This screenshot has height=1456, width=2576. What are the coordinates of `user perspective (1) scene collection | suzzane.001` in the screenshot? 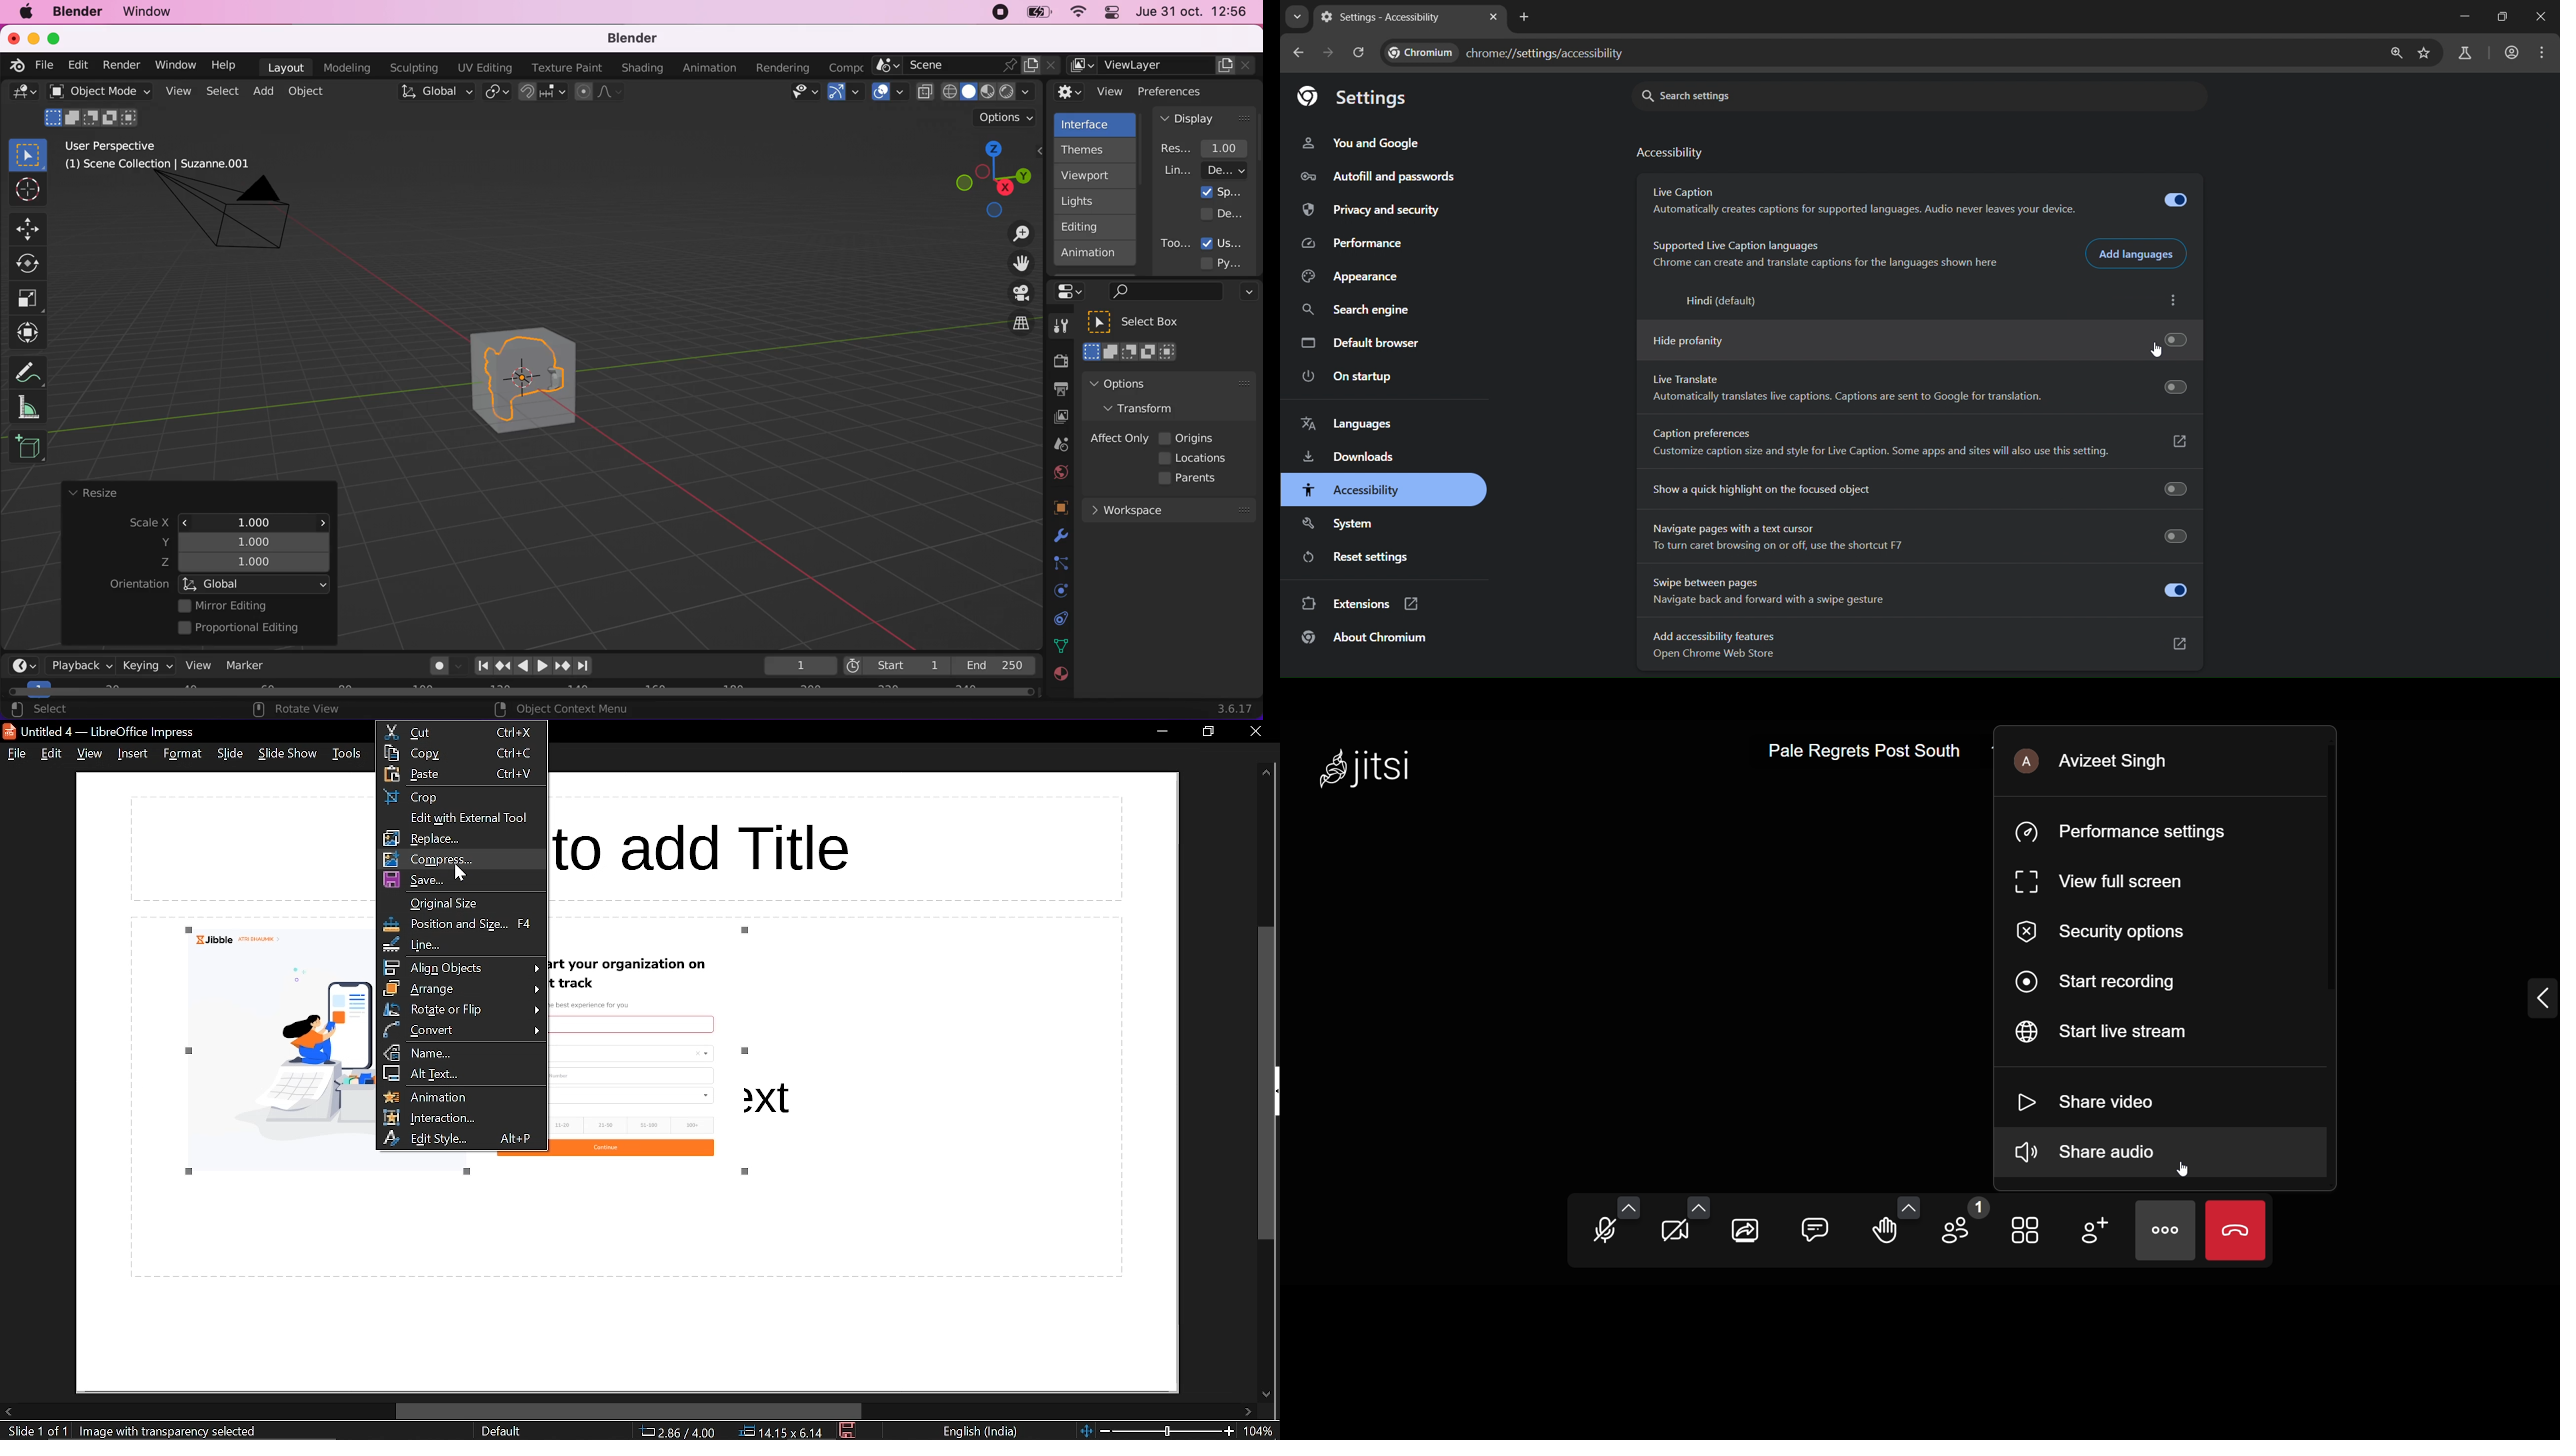 It's located at (165, 157).